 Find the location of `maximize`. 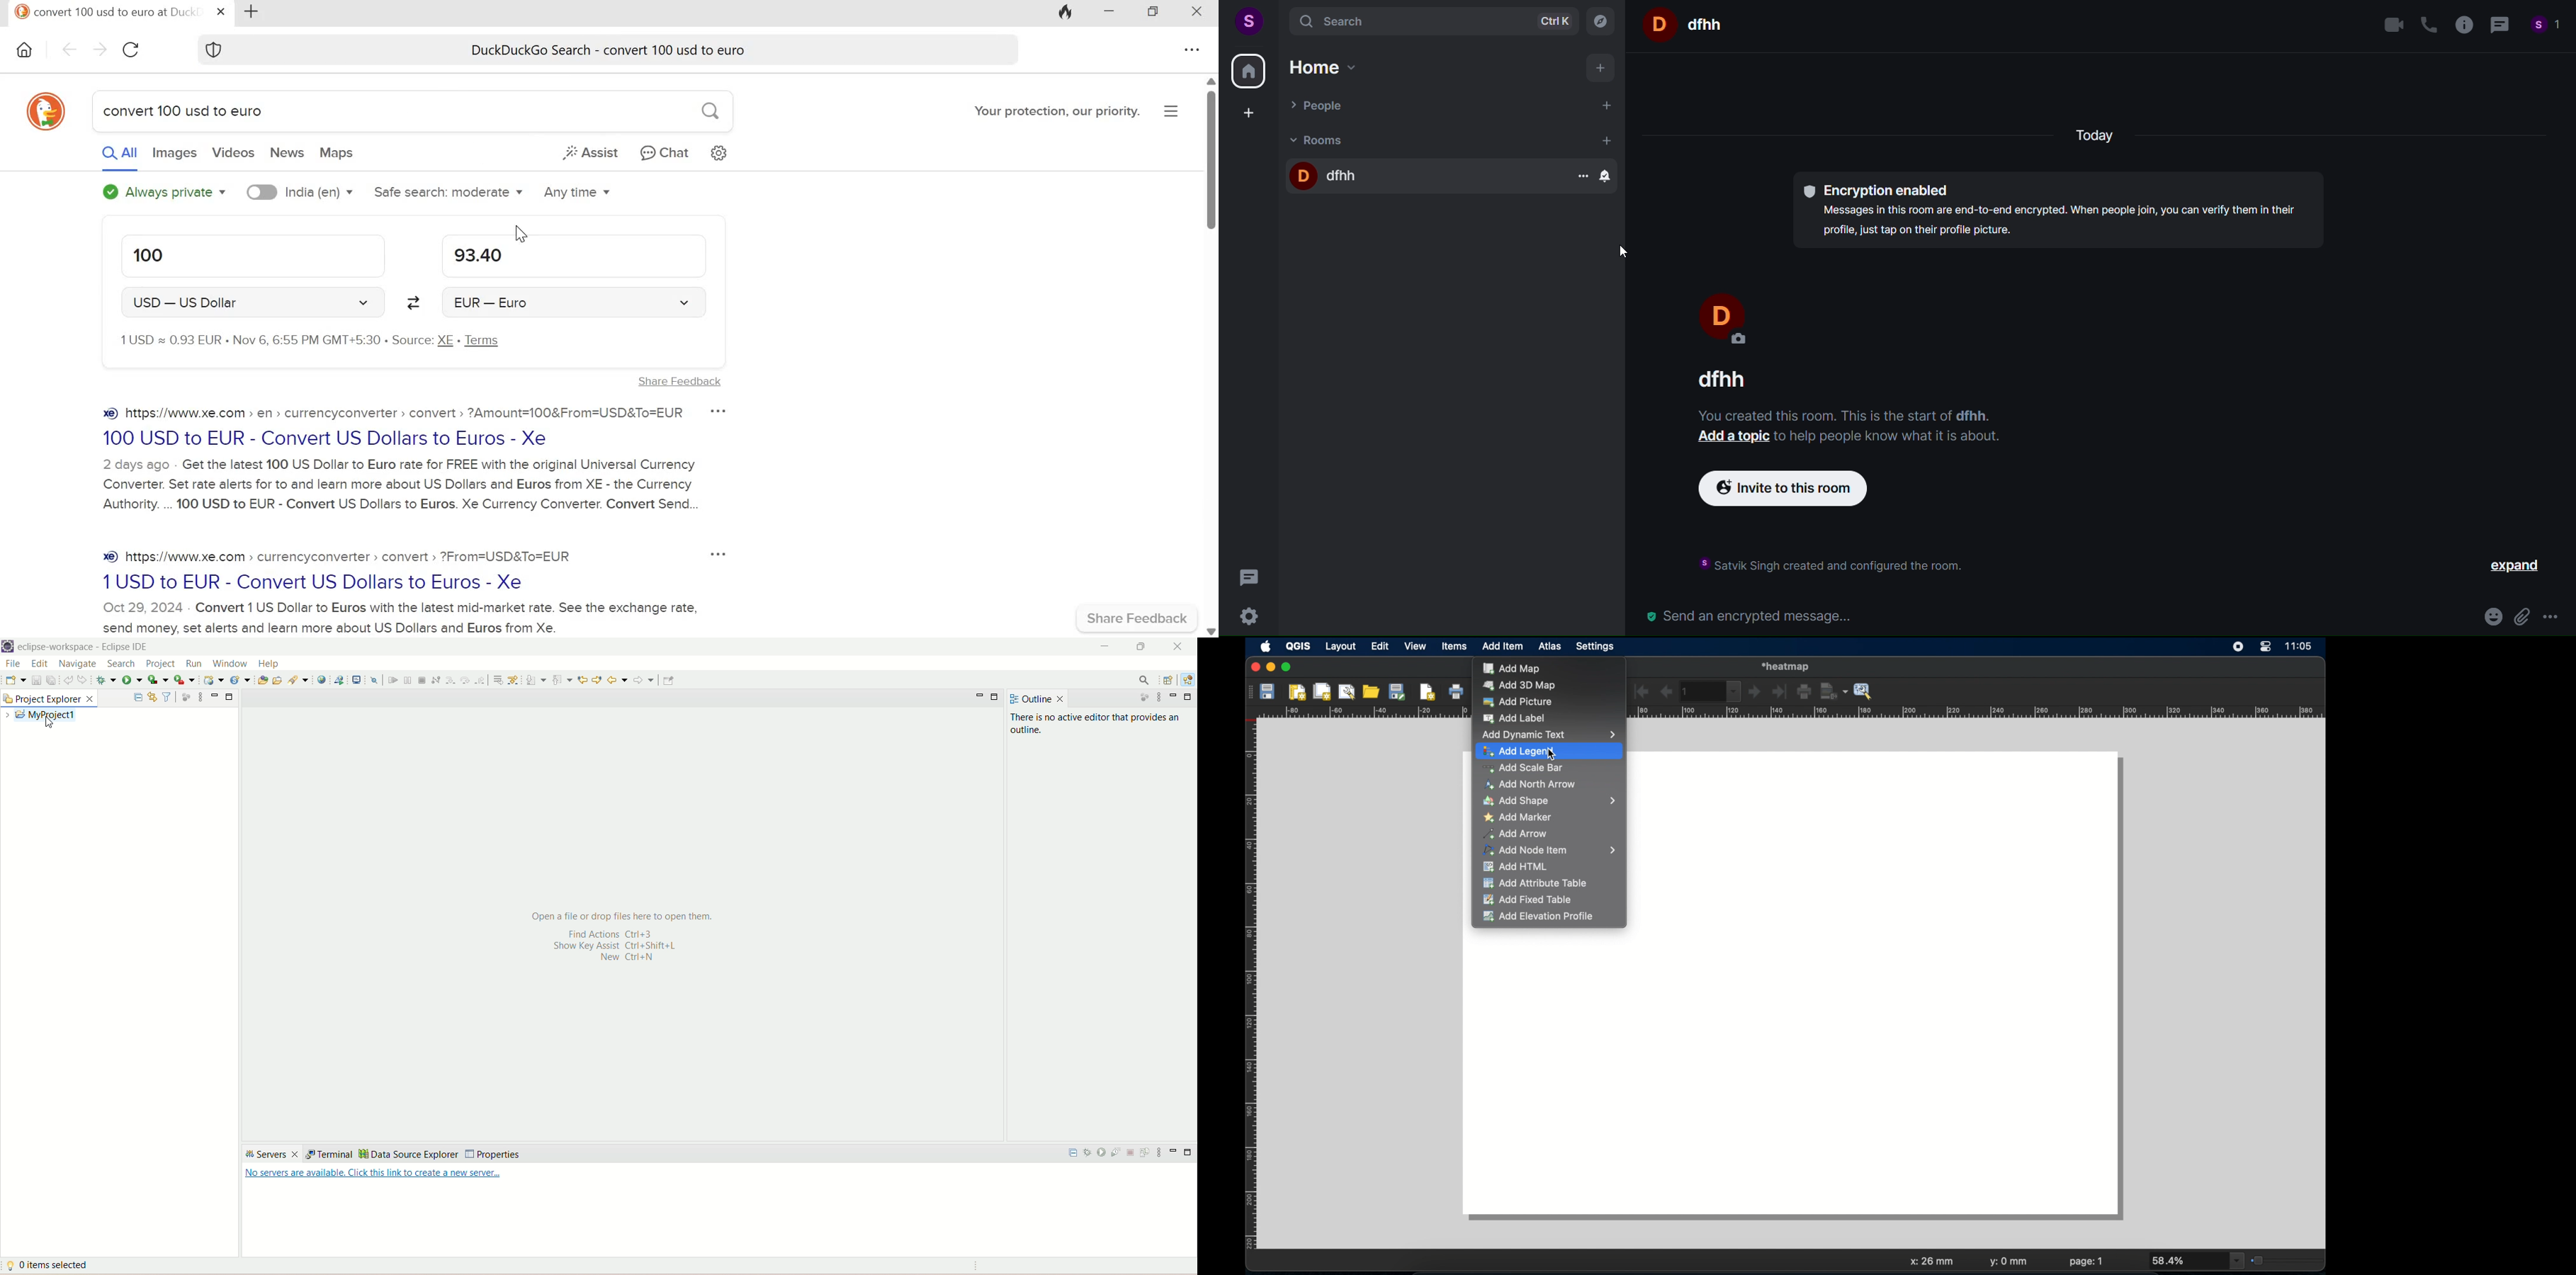

maximize is located at coordinates (1140, 647).